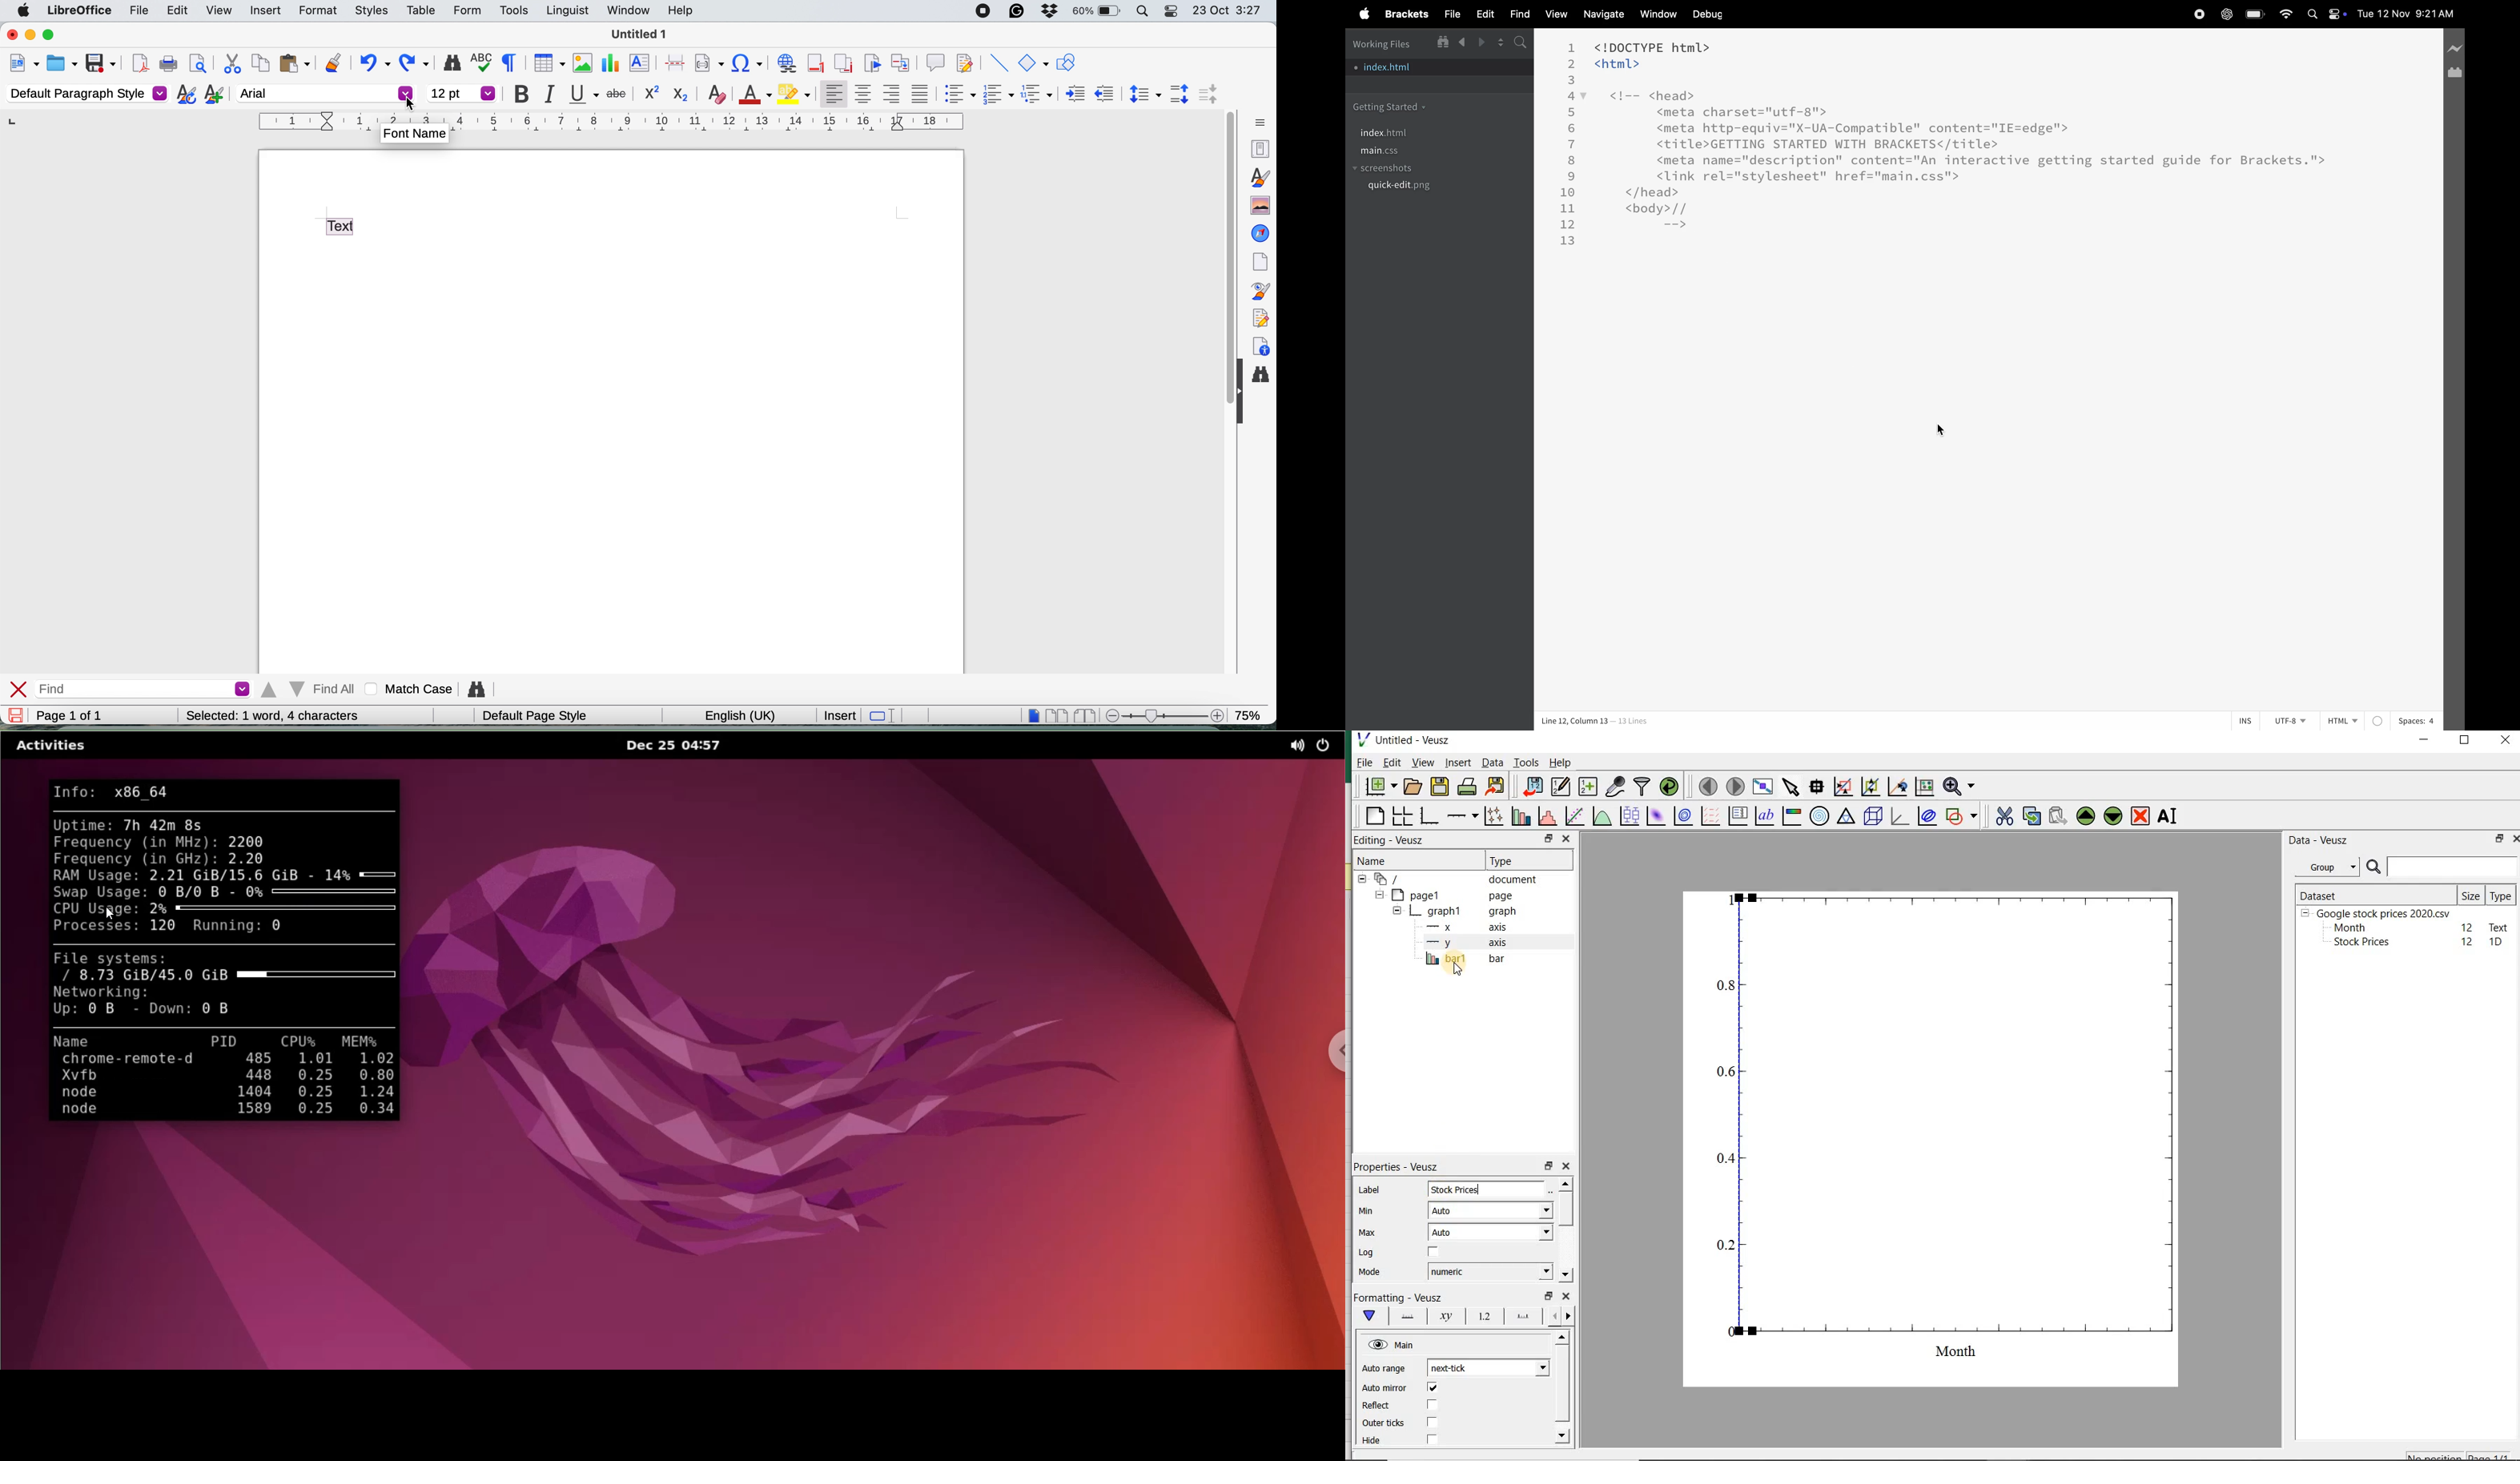 The height and width of the screenshot is (1484, 2520). I want to click on align right, so click(893, 96).